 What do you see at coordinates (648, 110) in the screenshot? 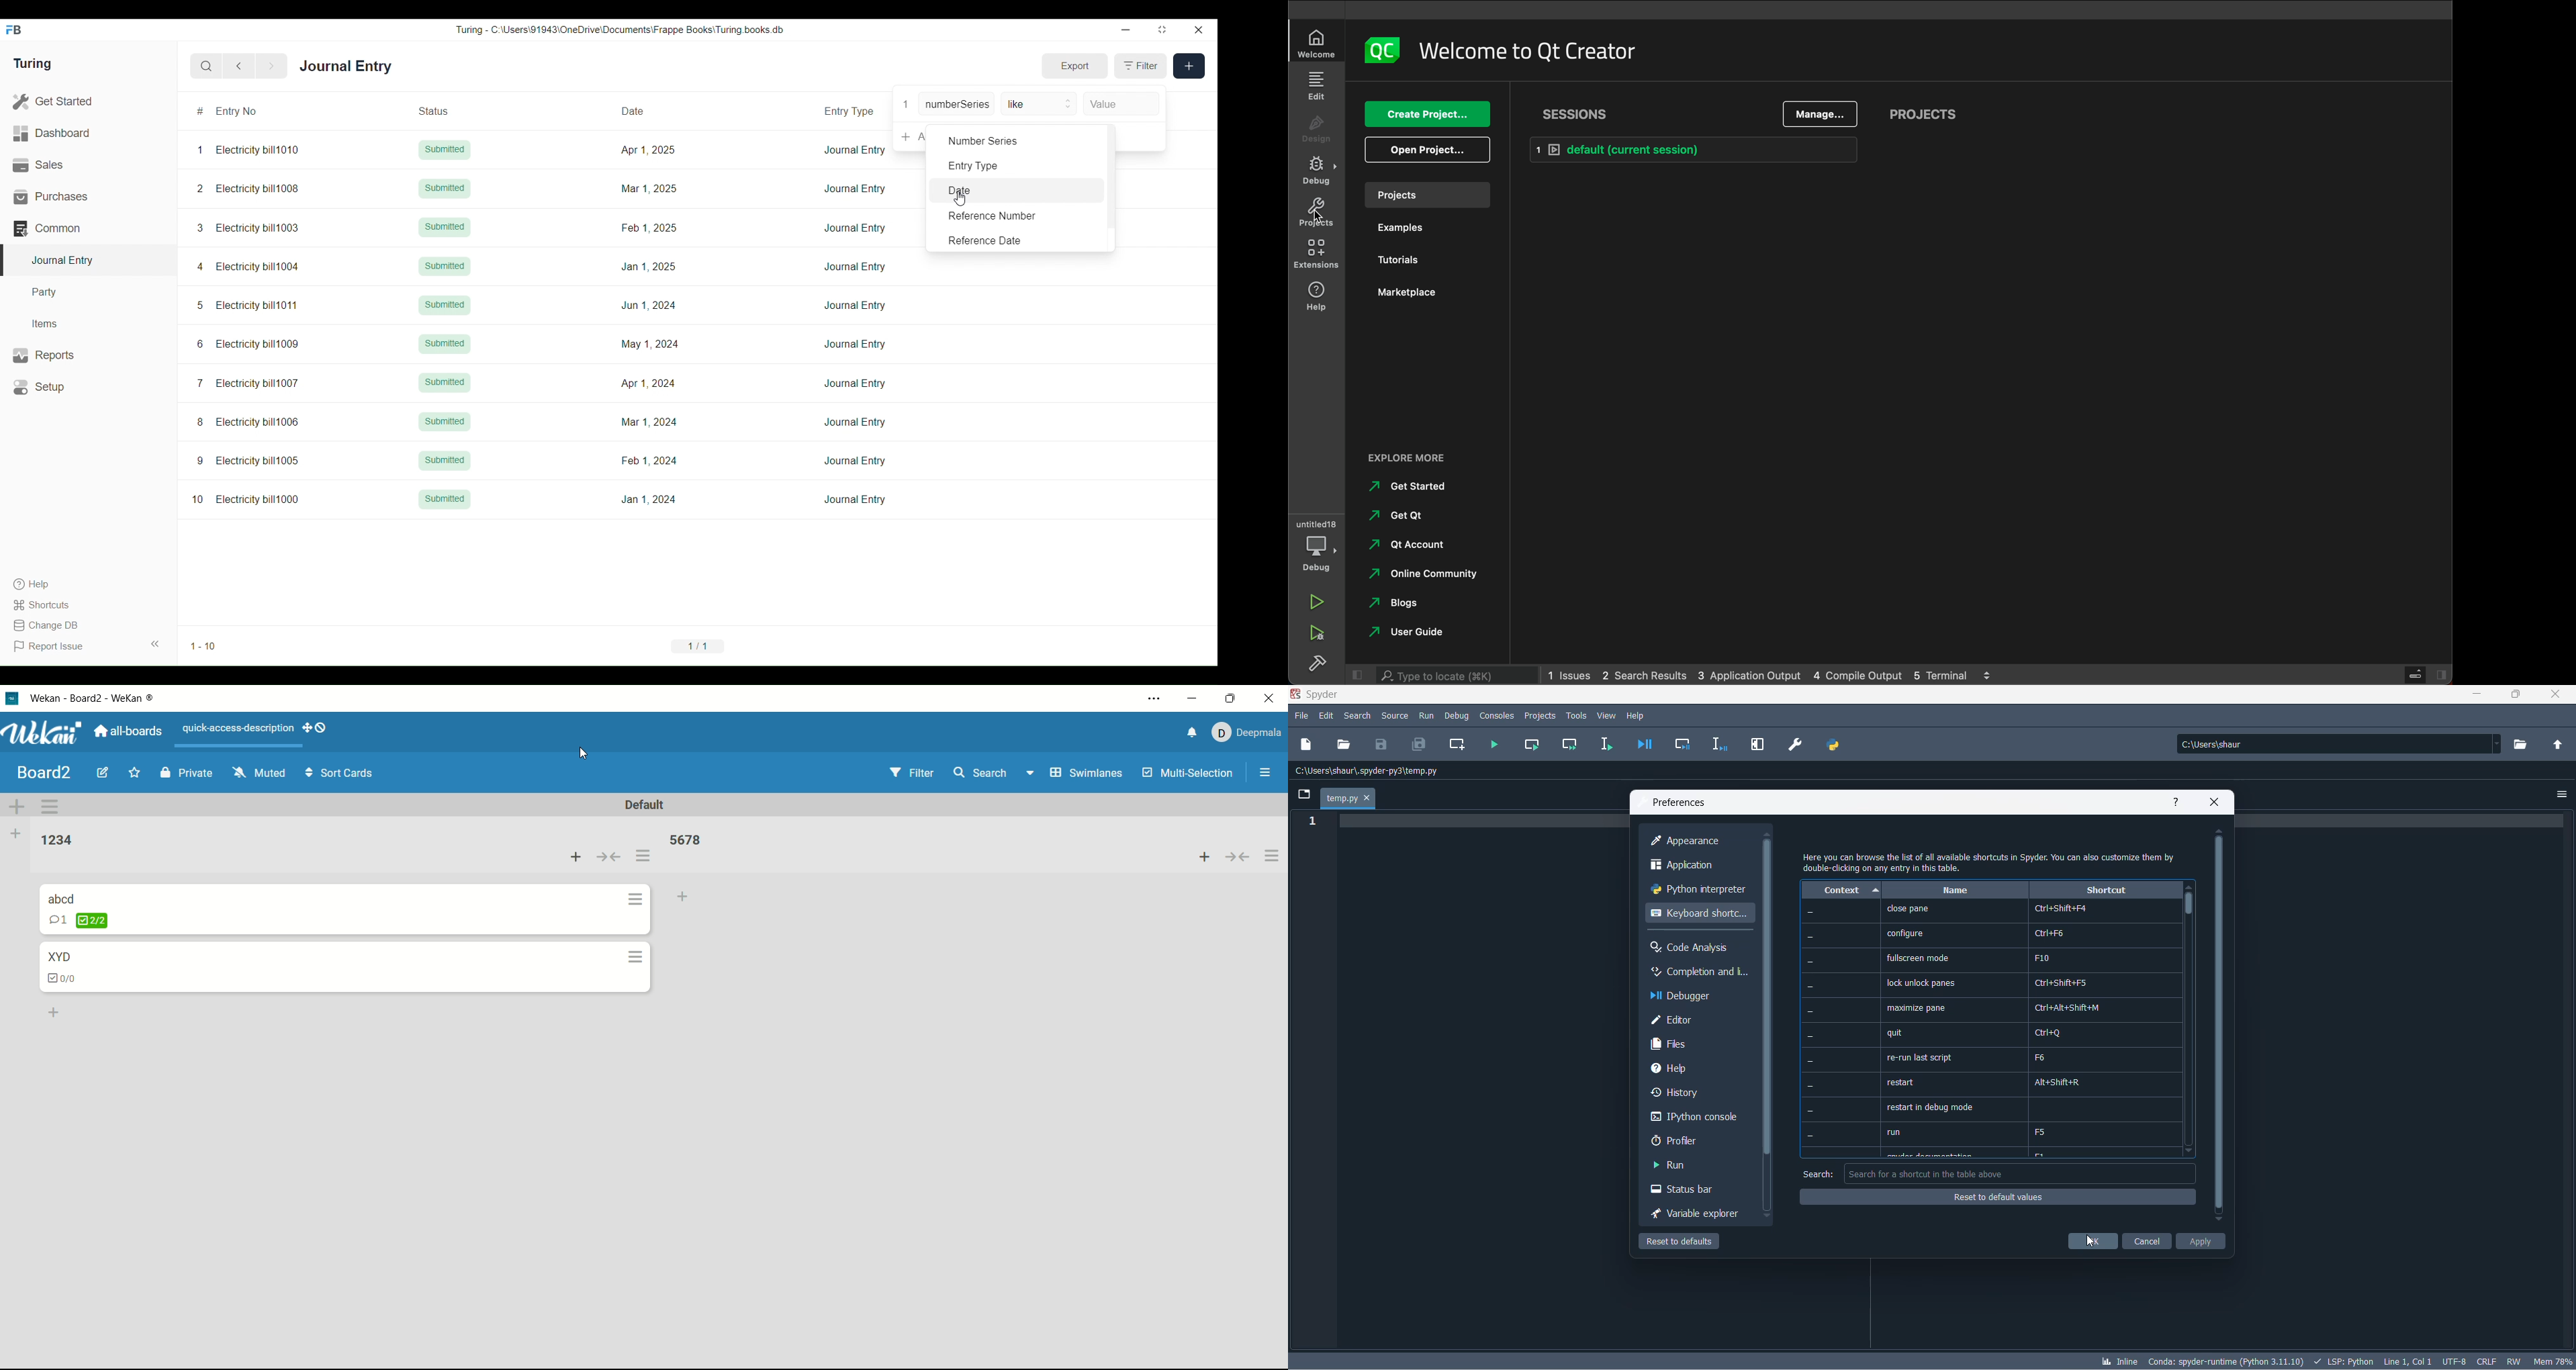
I see `Date` at bounding box center [648, 110].